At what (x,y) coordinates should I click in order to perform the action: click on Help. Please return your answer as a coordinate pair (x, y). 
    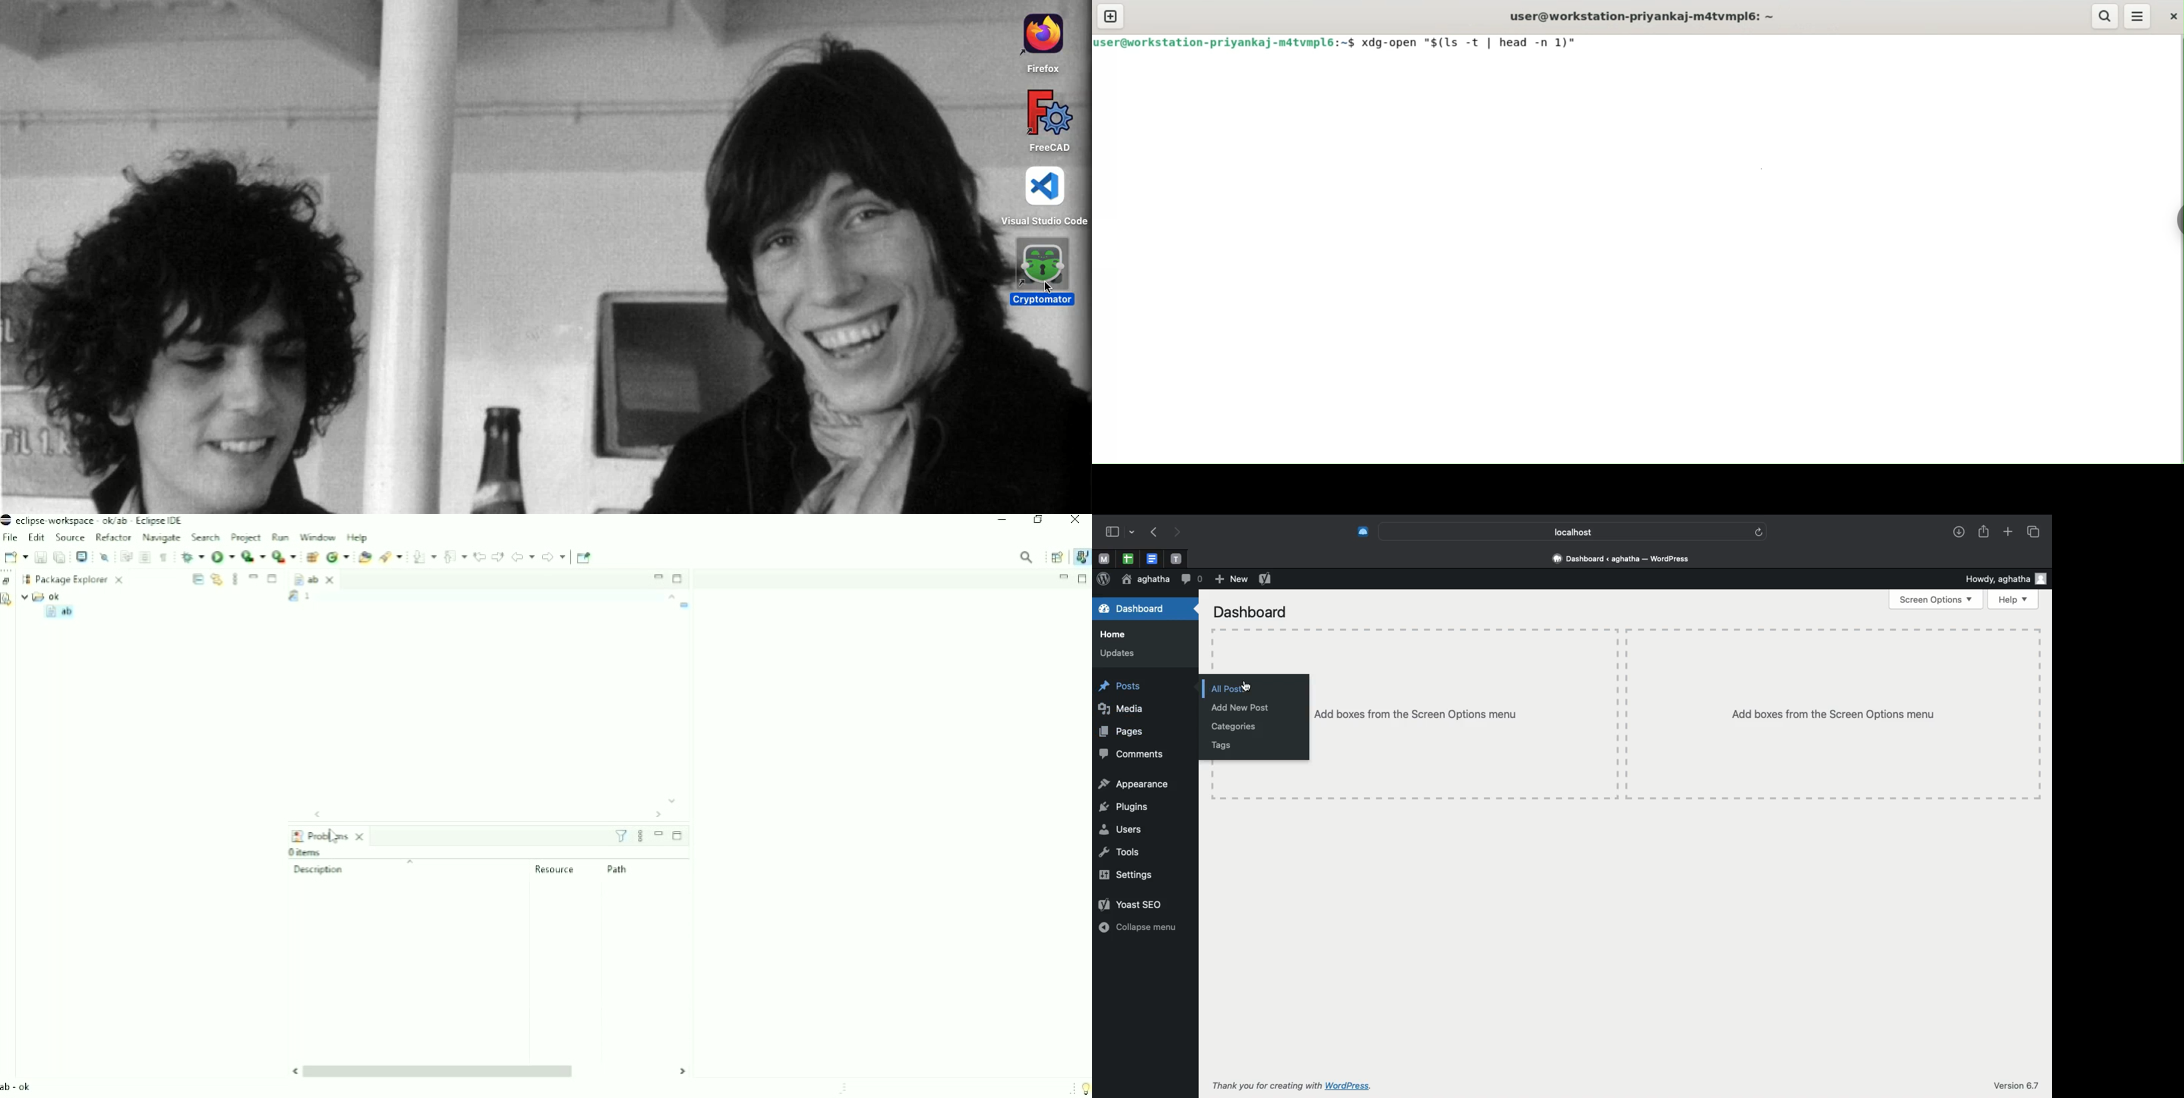
    Looking at the image, I should click on (2016, 599).